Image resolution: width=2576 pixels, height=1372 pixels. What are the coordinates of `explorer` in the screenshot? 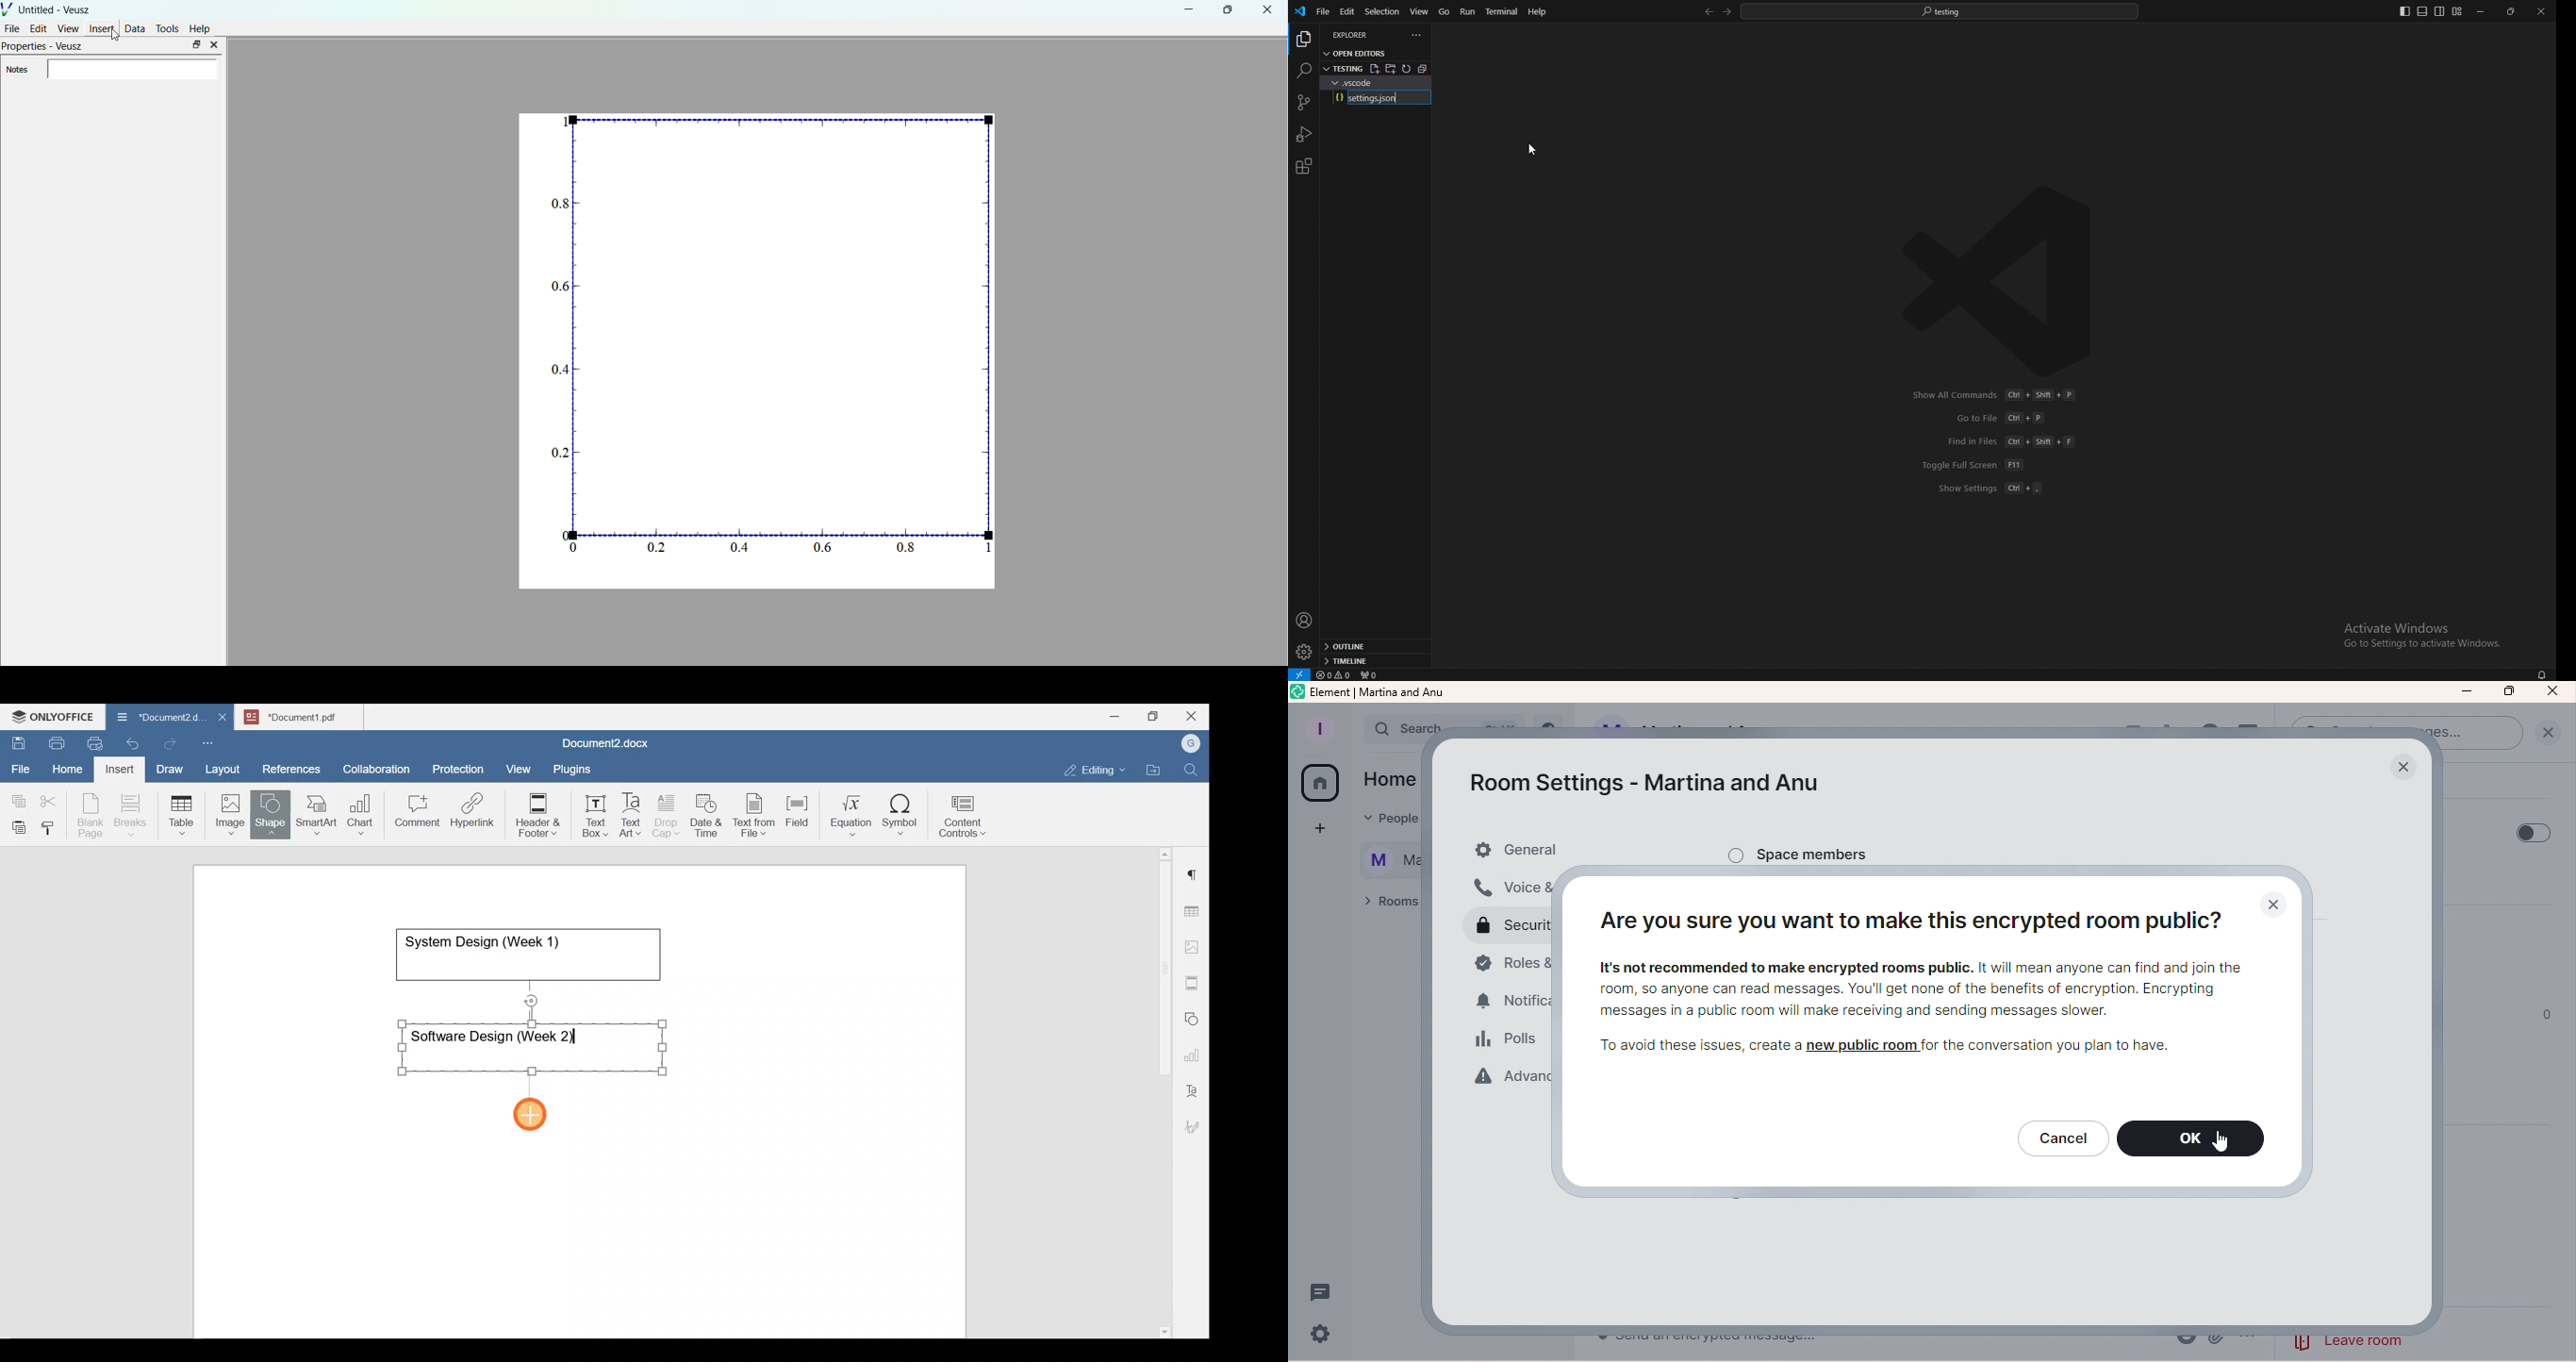 It's located at (1358, 34).